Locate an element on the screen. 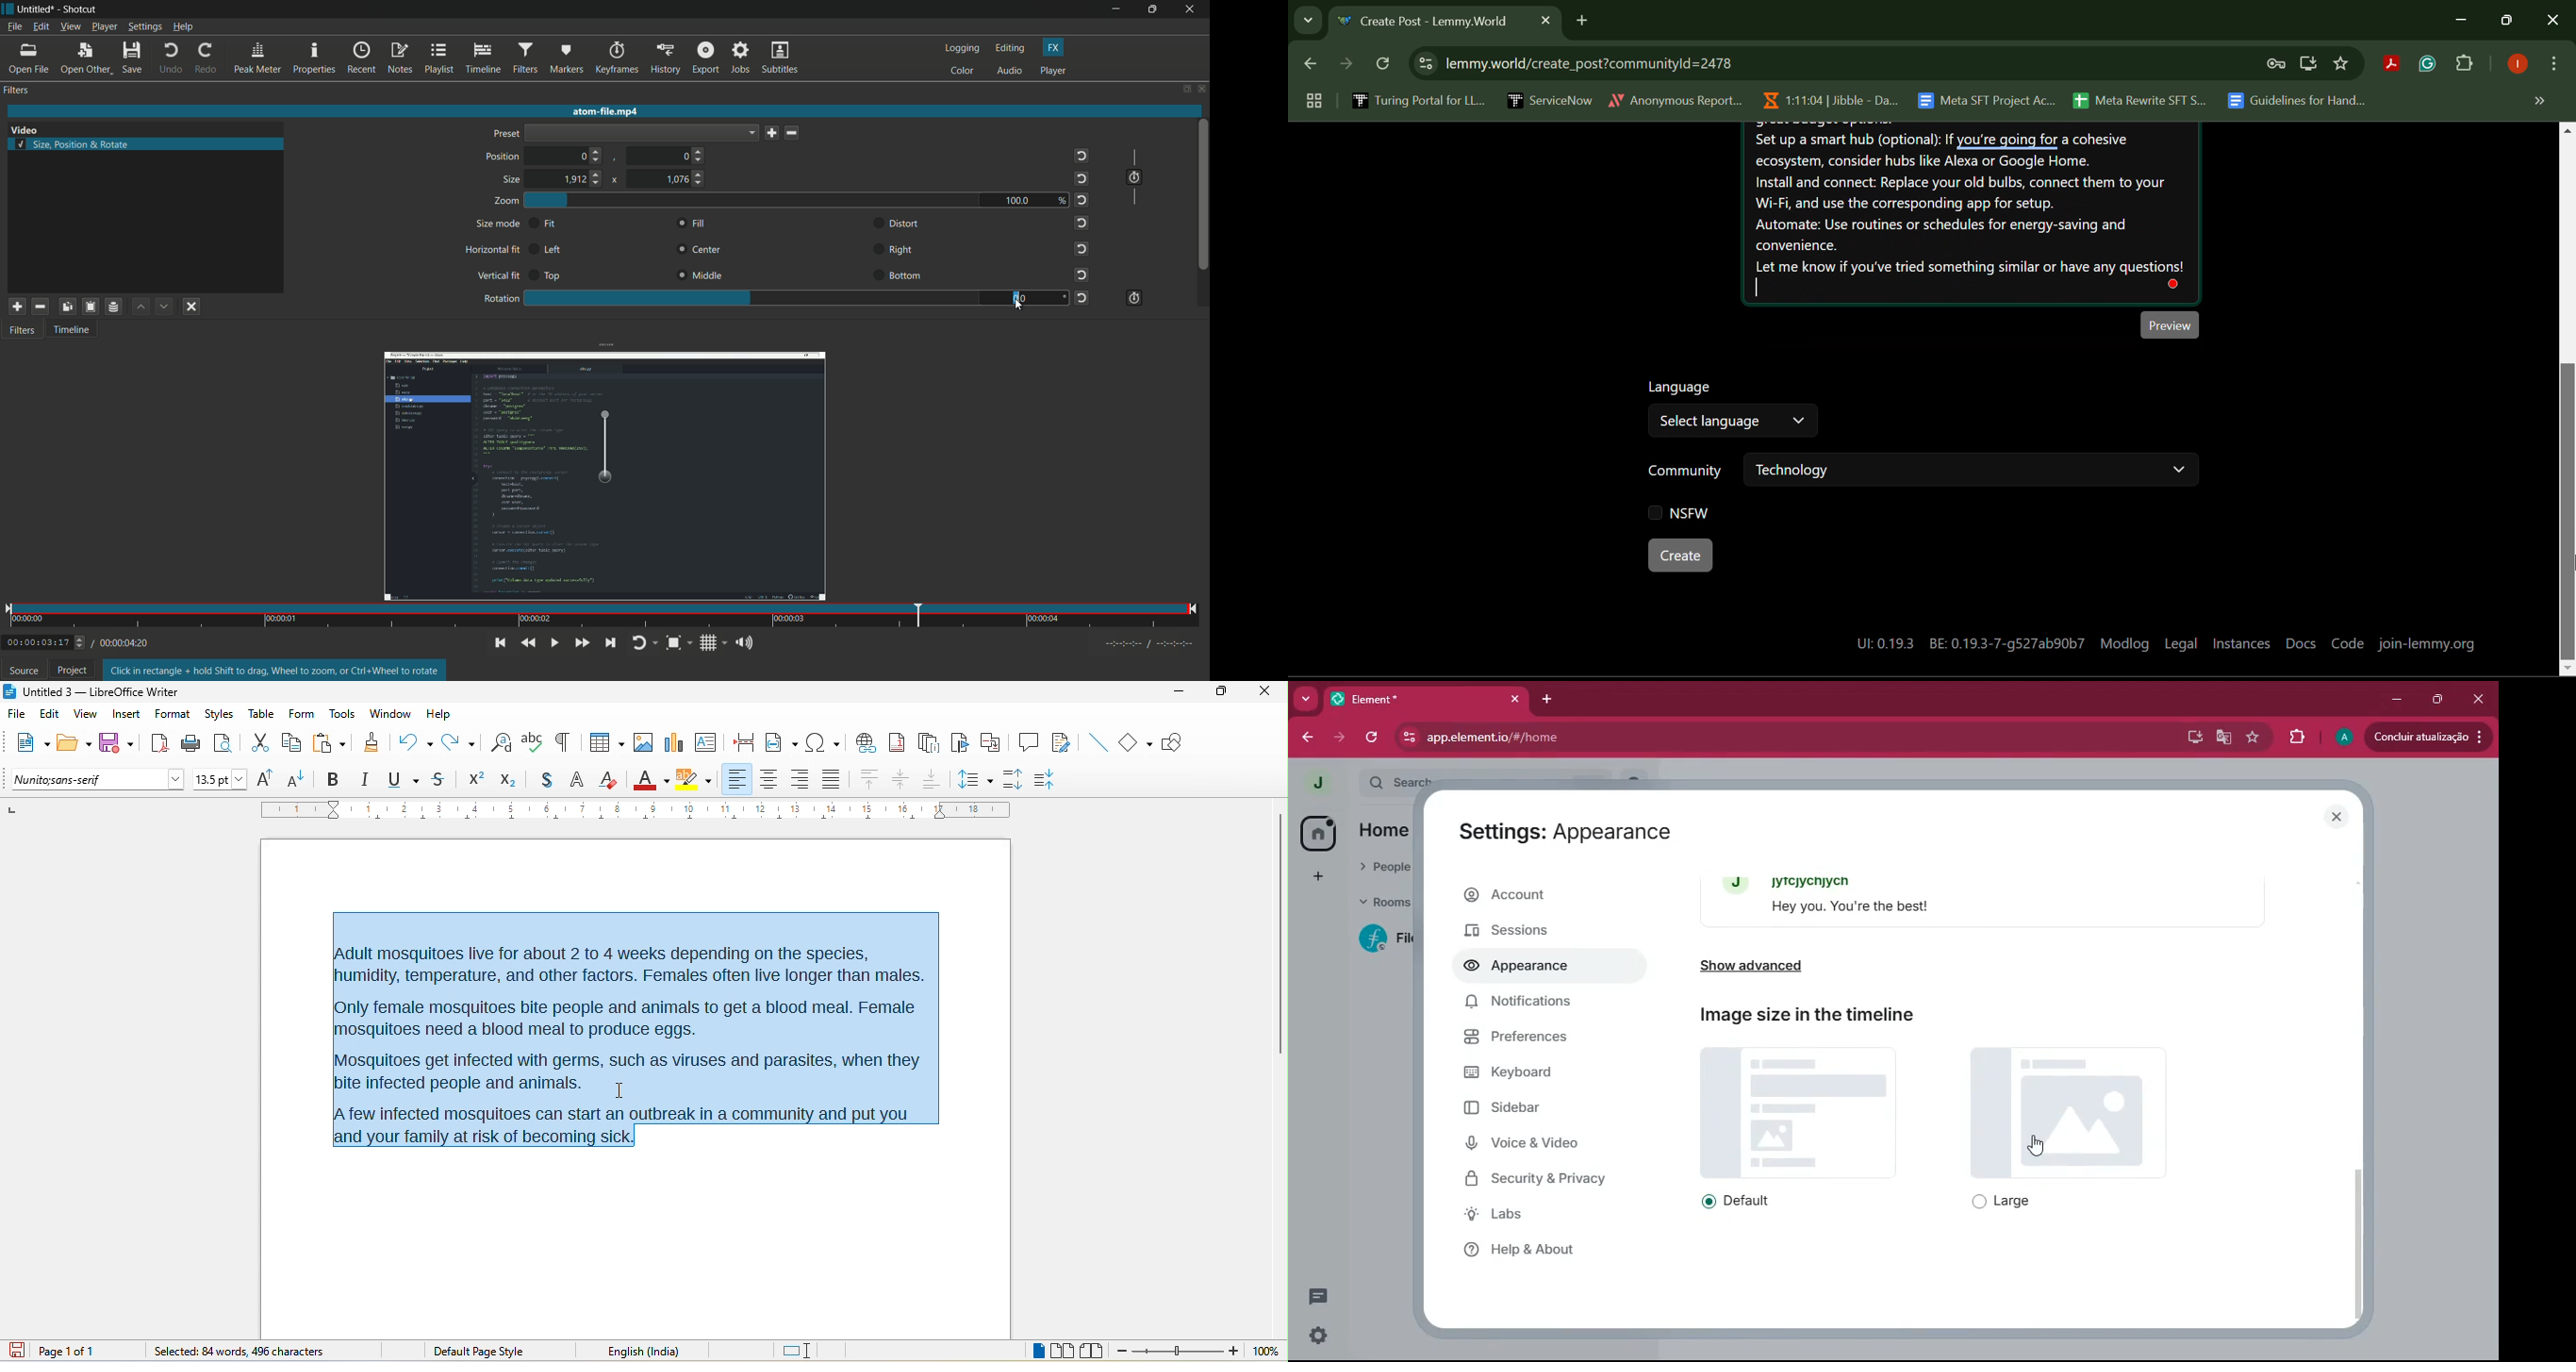  spelling is located at coordinates (533, 740).